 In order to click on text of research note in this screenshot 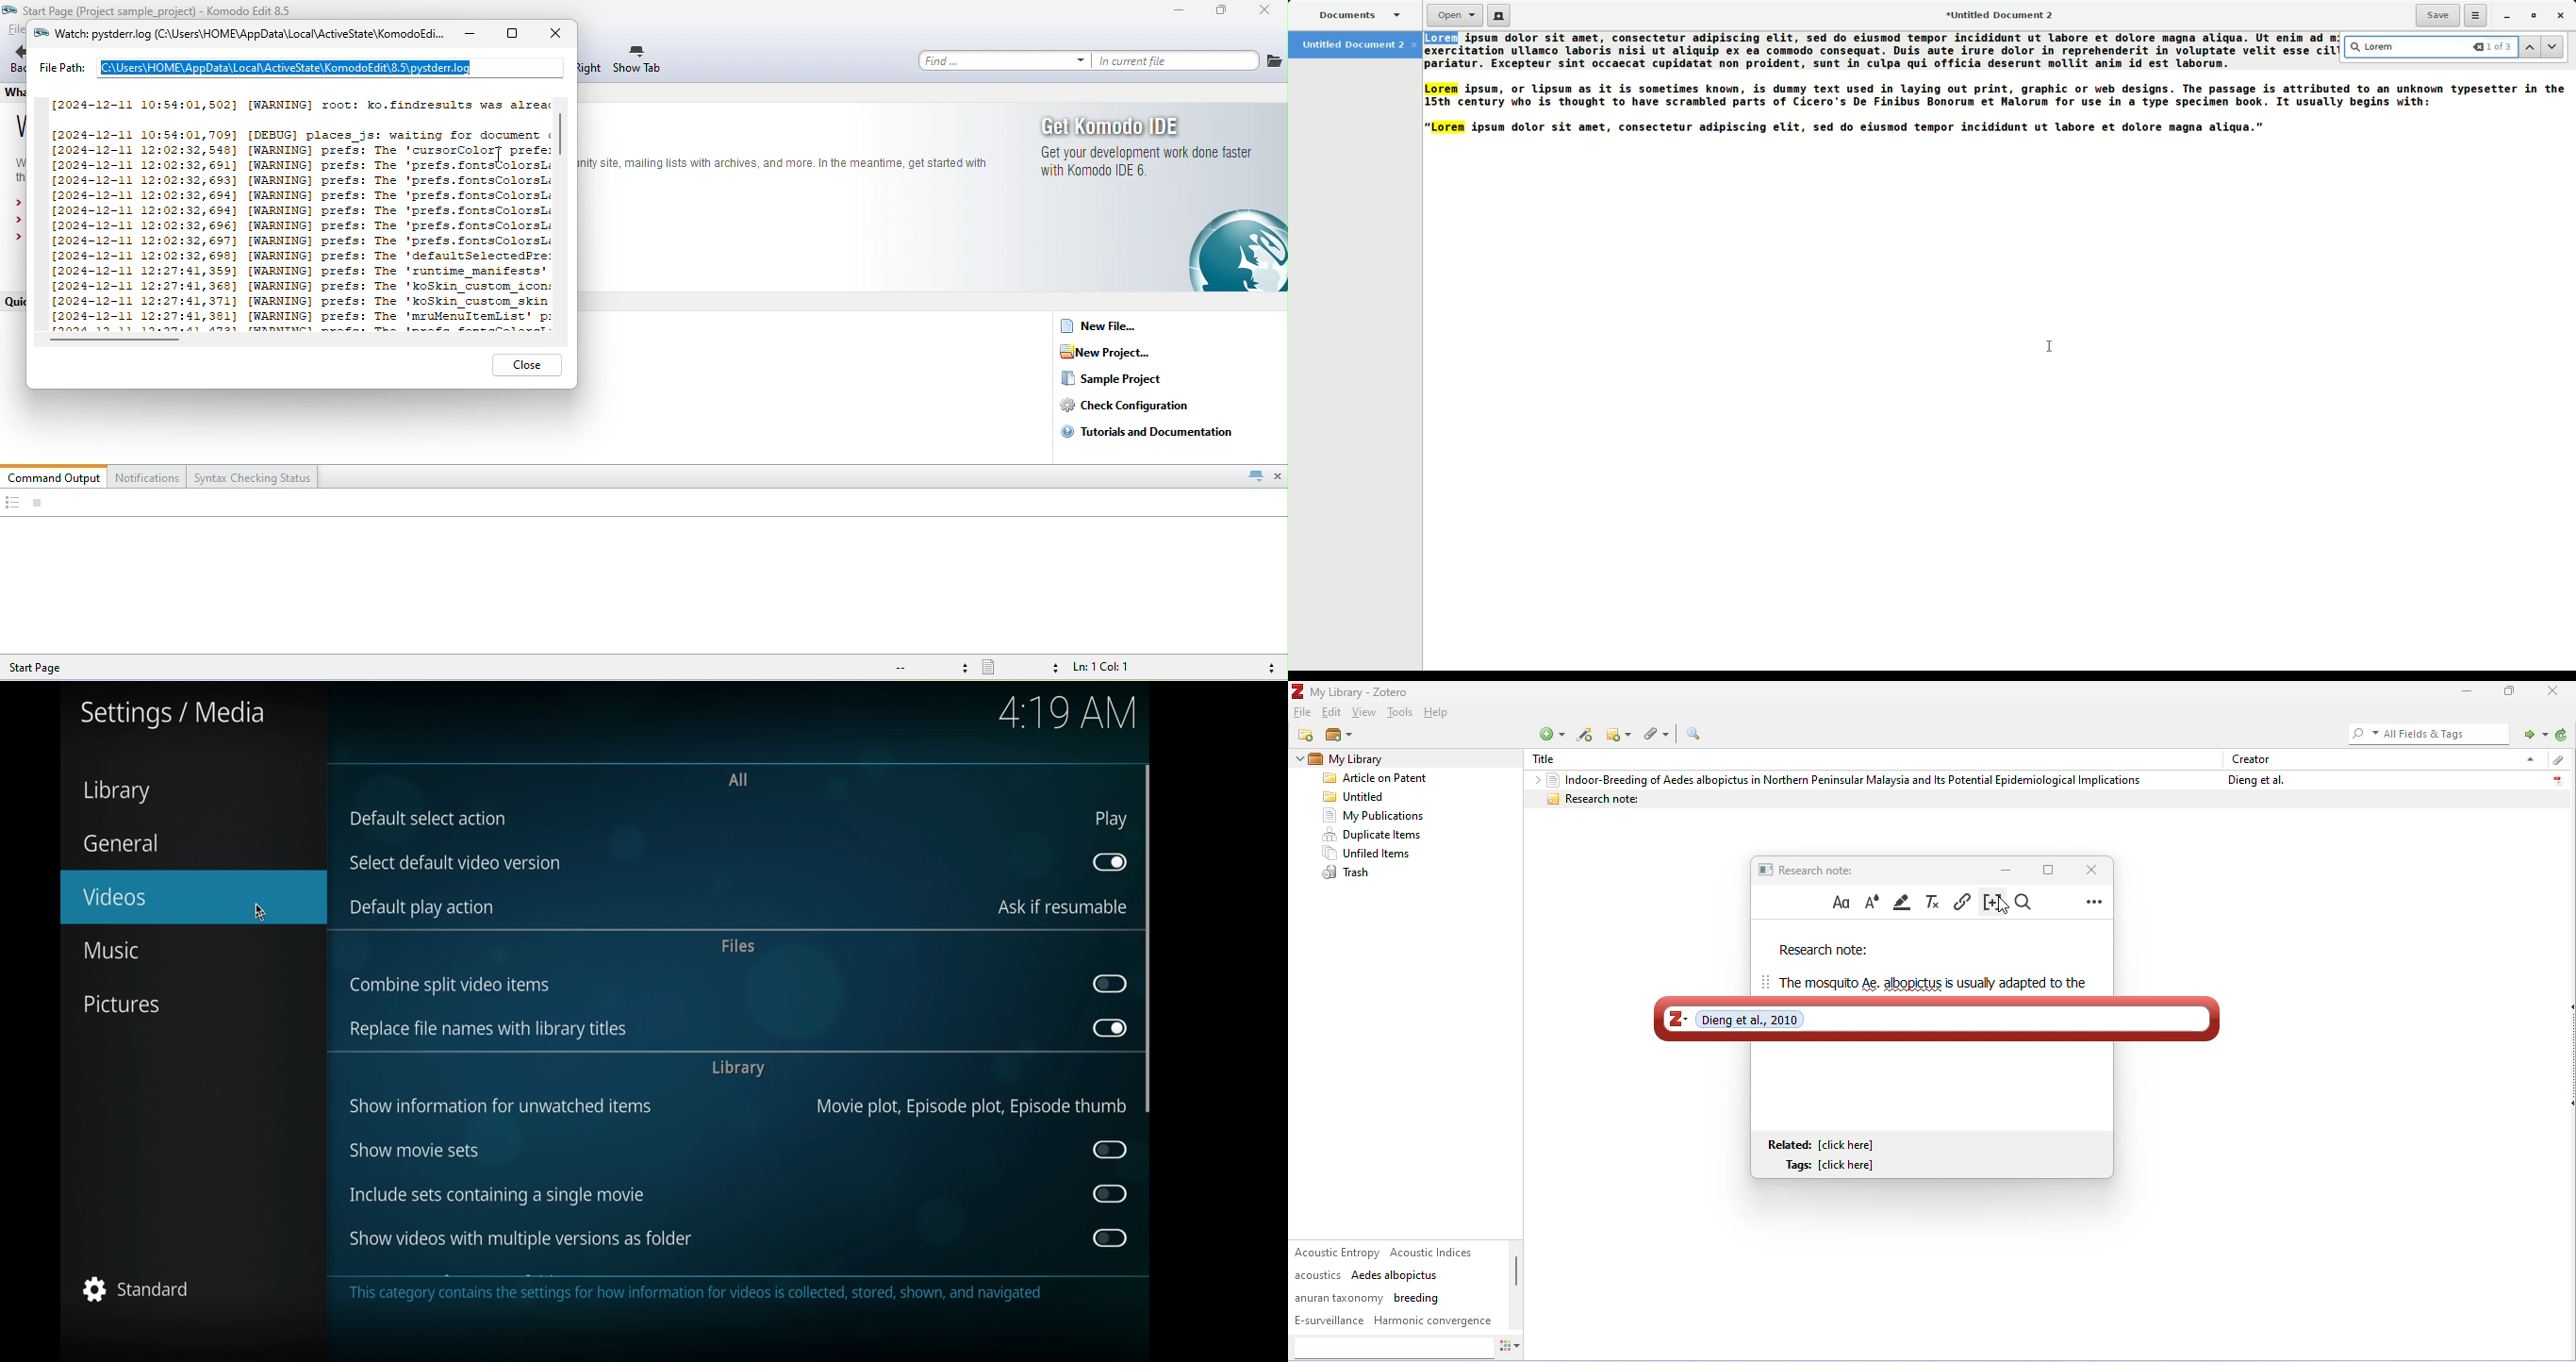, I will do `click(1931, 983)`.